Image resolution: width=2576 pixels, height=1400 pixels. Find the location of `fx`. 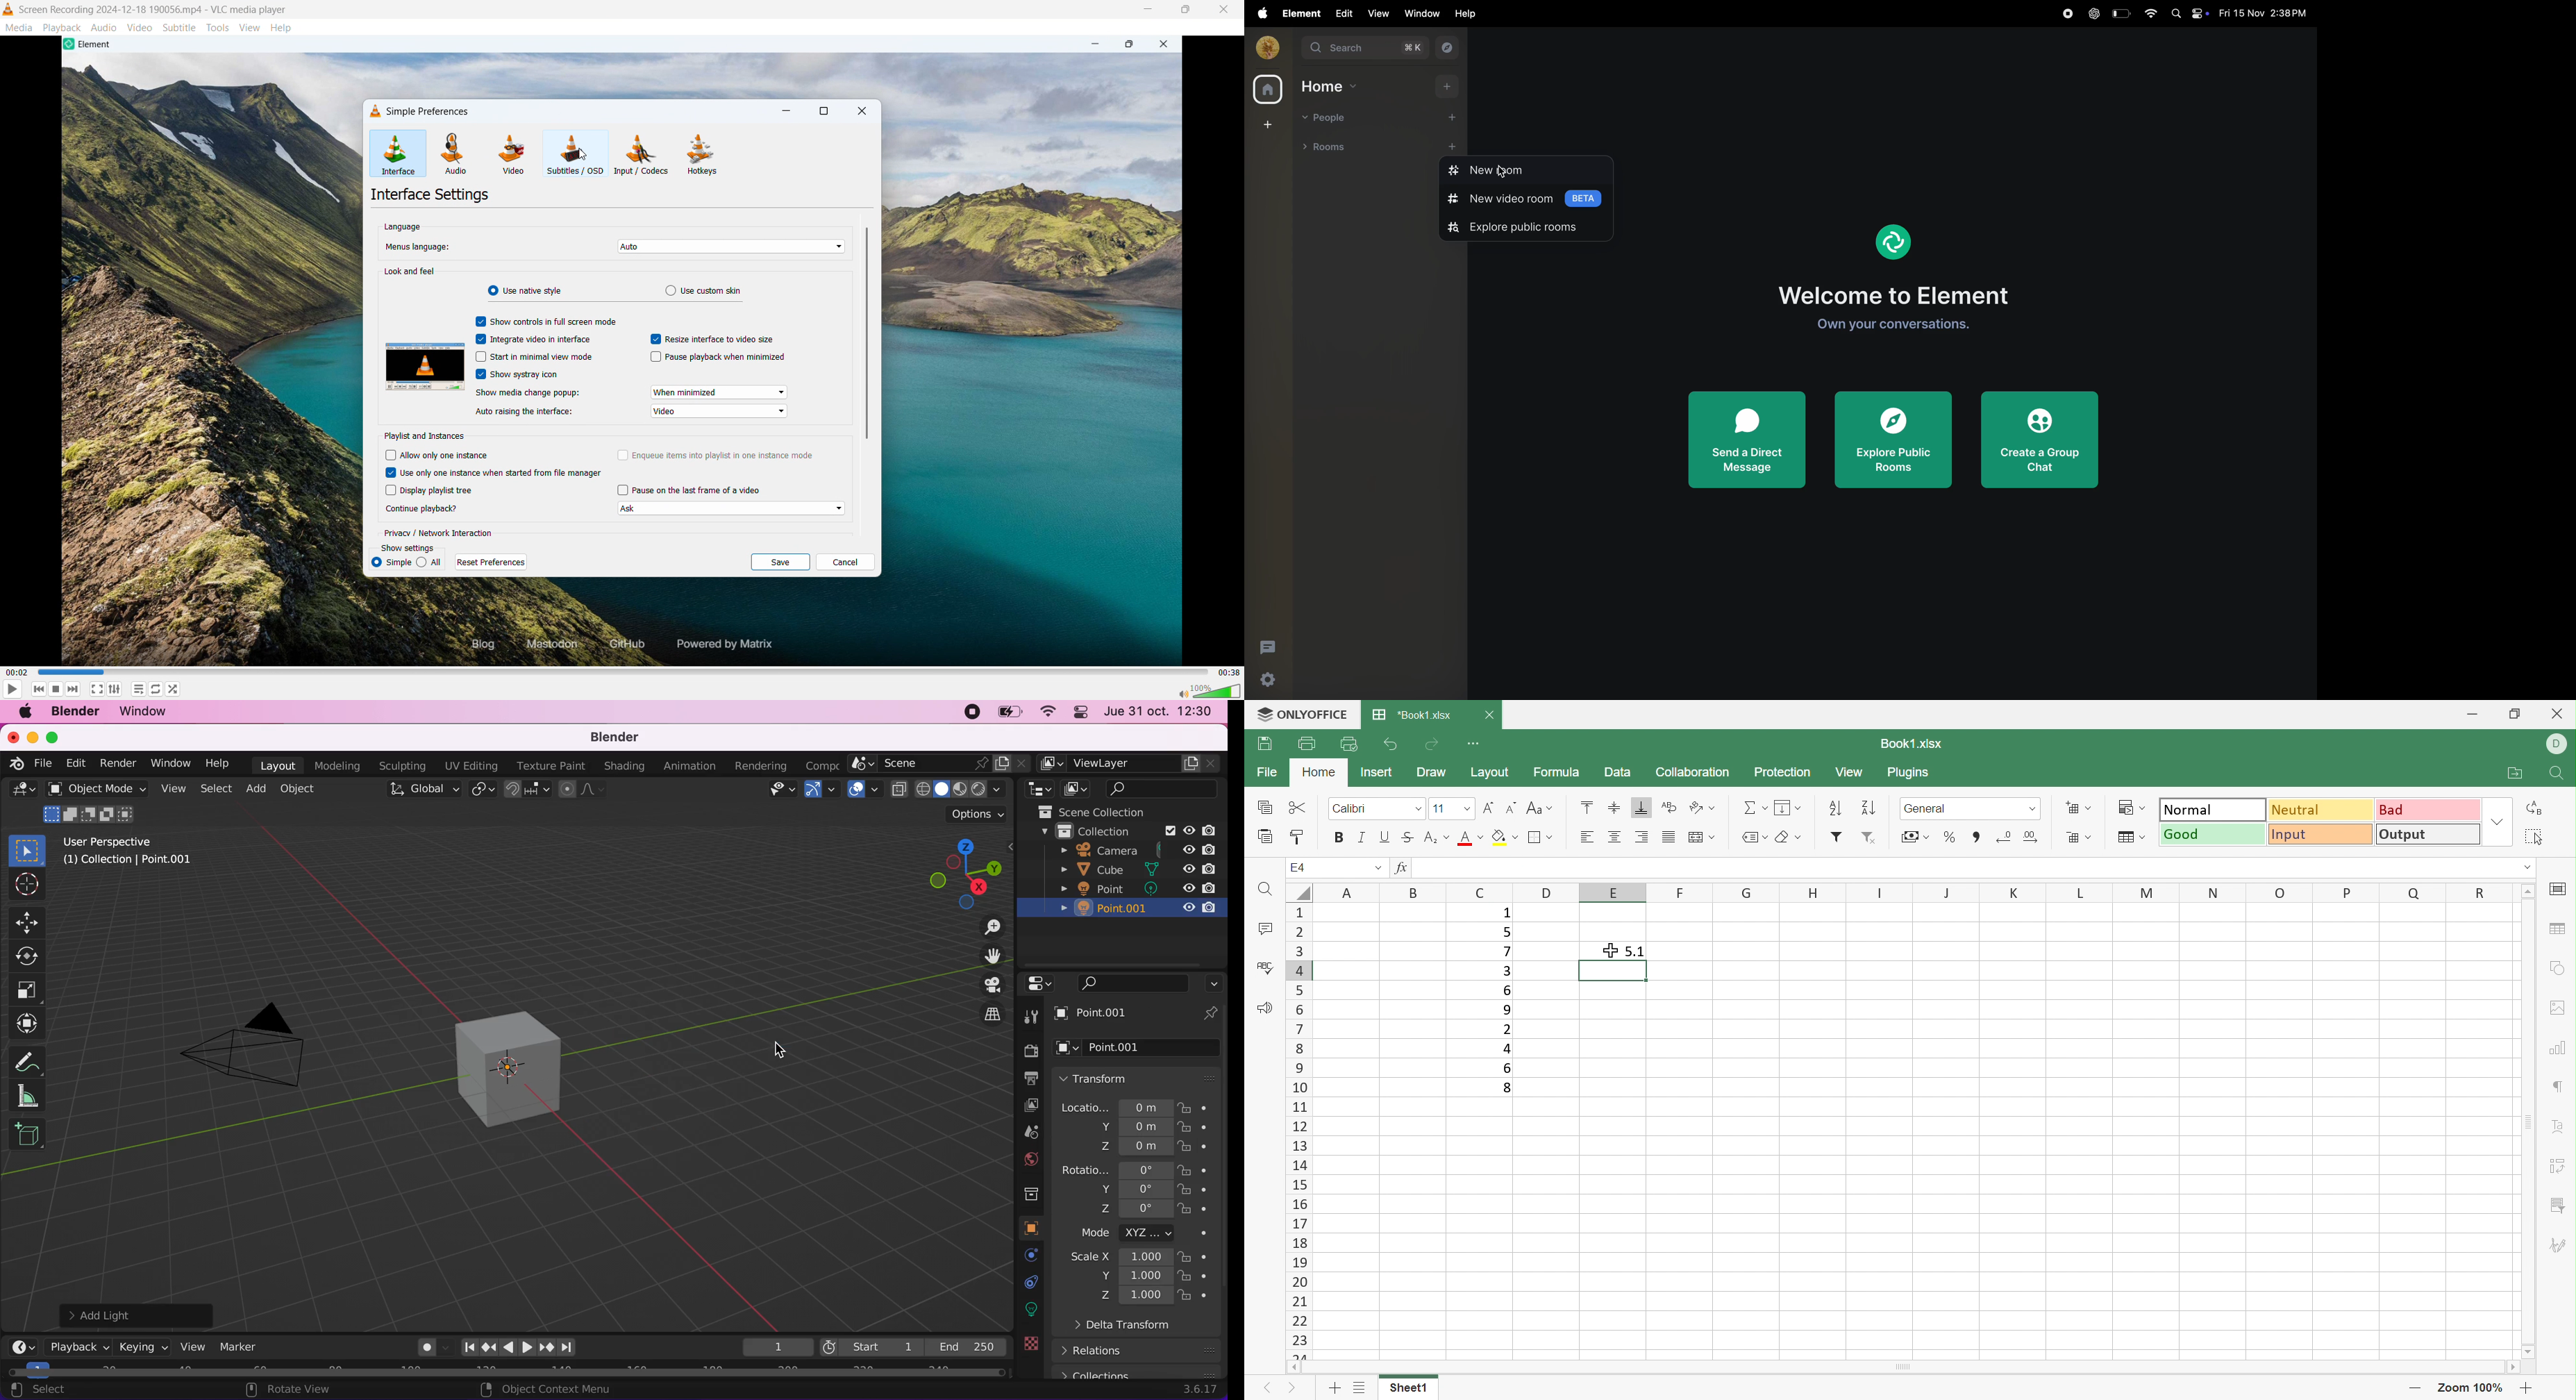

fx is located at coordinates (1405, 868).